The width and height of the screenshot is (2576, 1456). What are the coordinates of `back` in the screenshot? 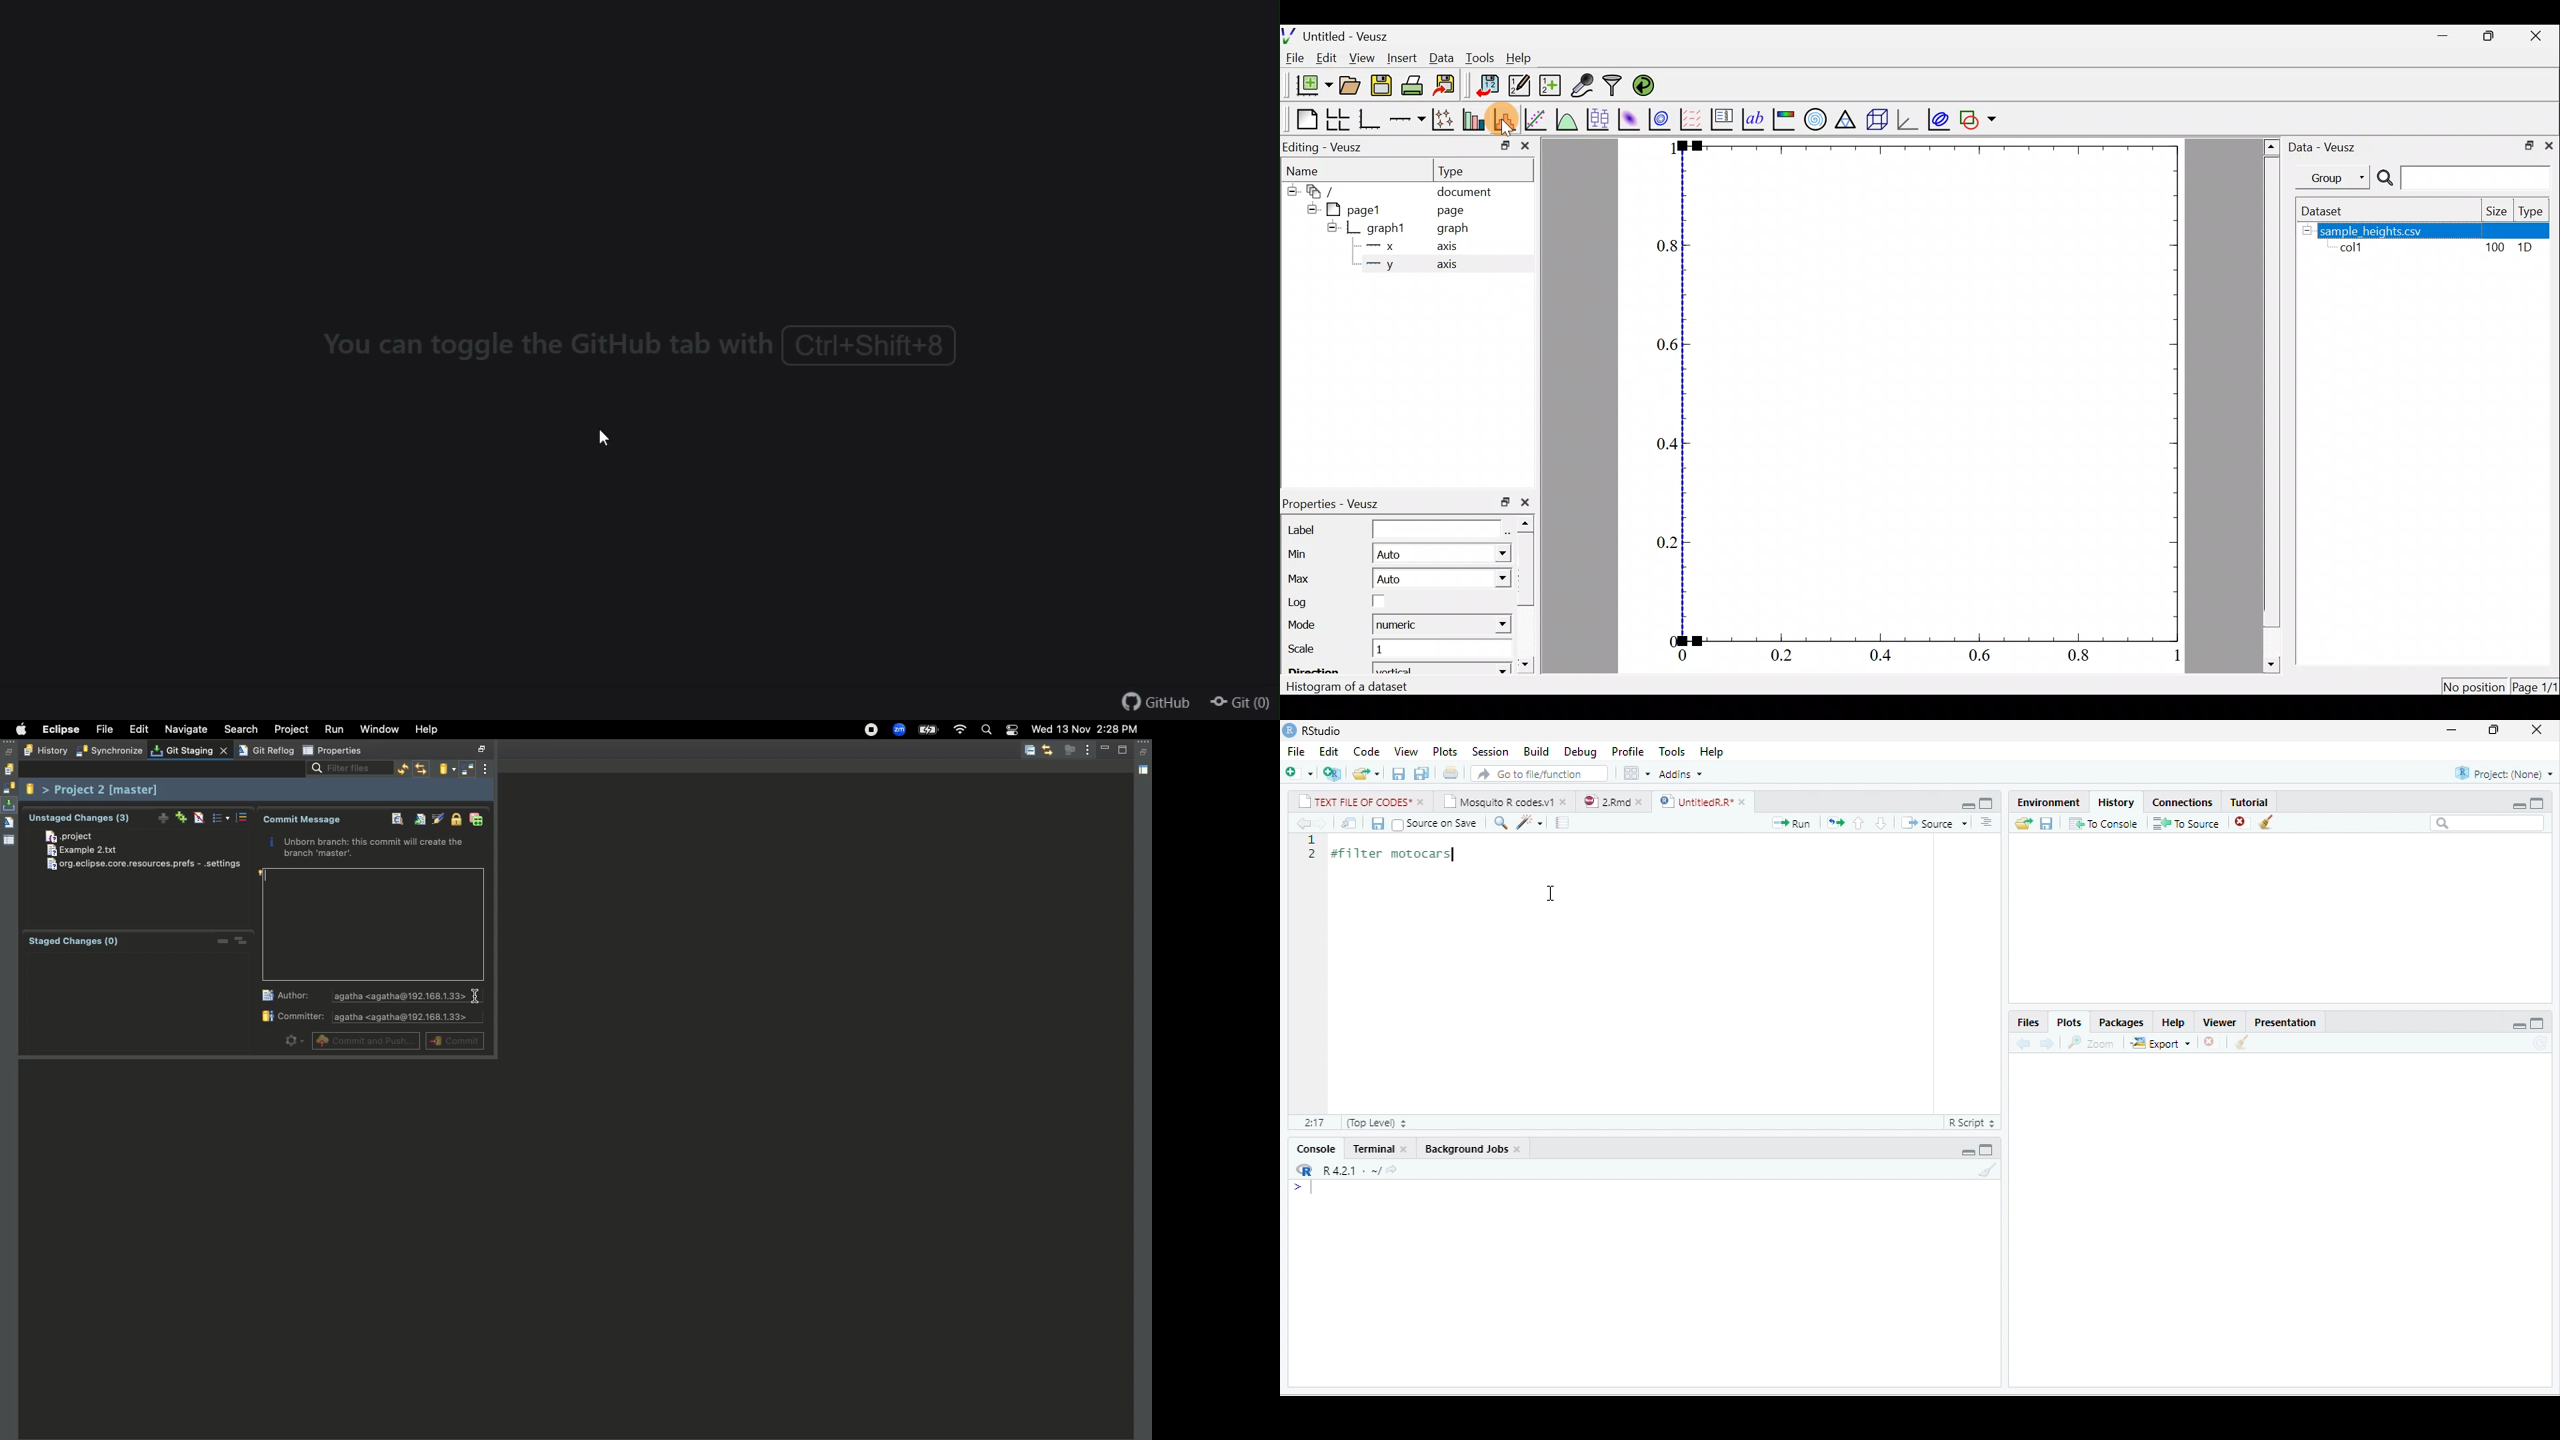 It's located at (1304, 823).